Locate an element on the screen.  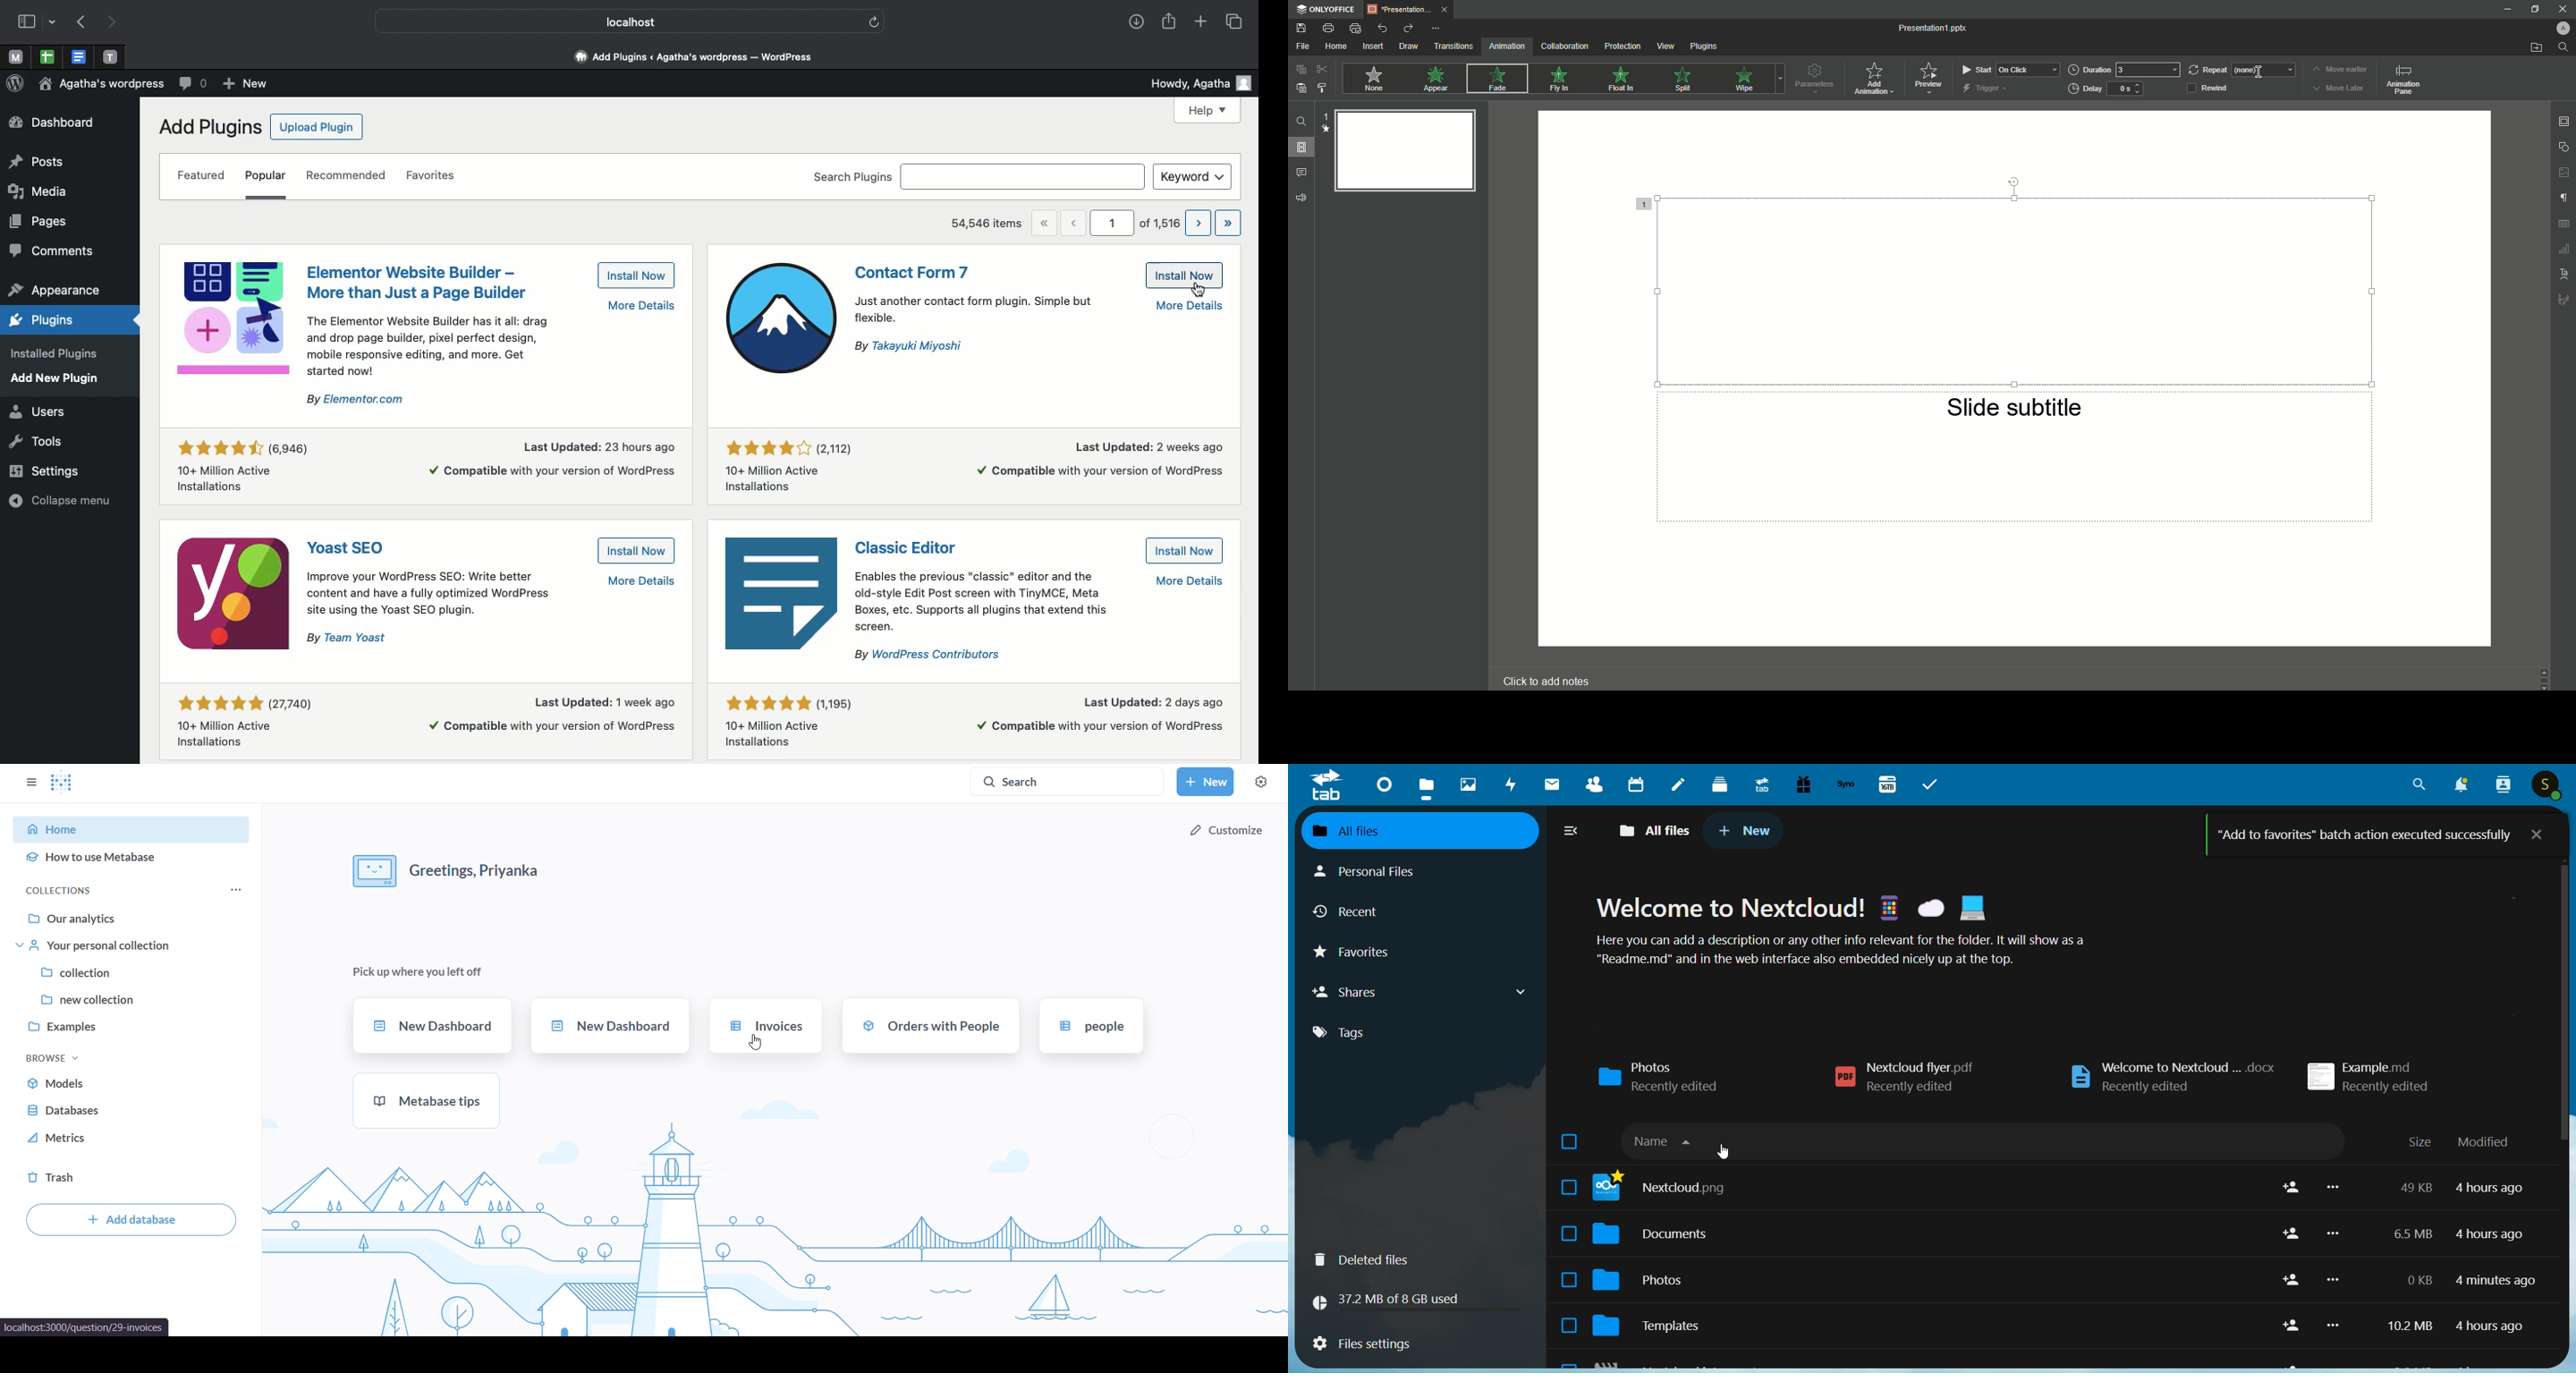
Plugins is located at coordinates (1703, 46).